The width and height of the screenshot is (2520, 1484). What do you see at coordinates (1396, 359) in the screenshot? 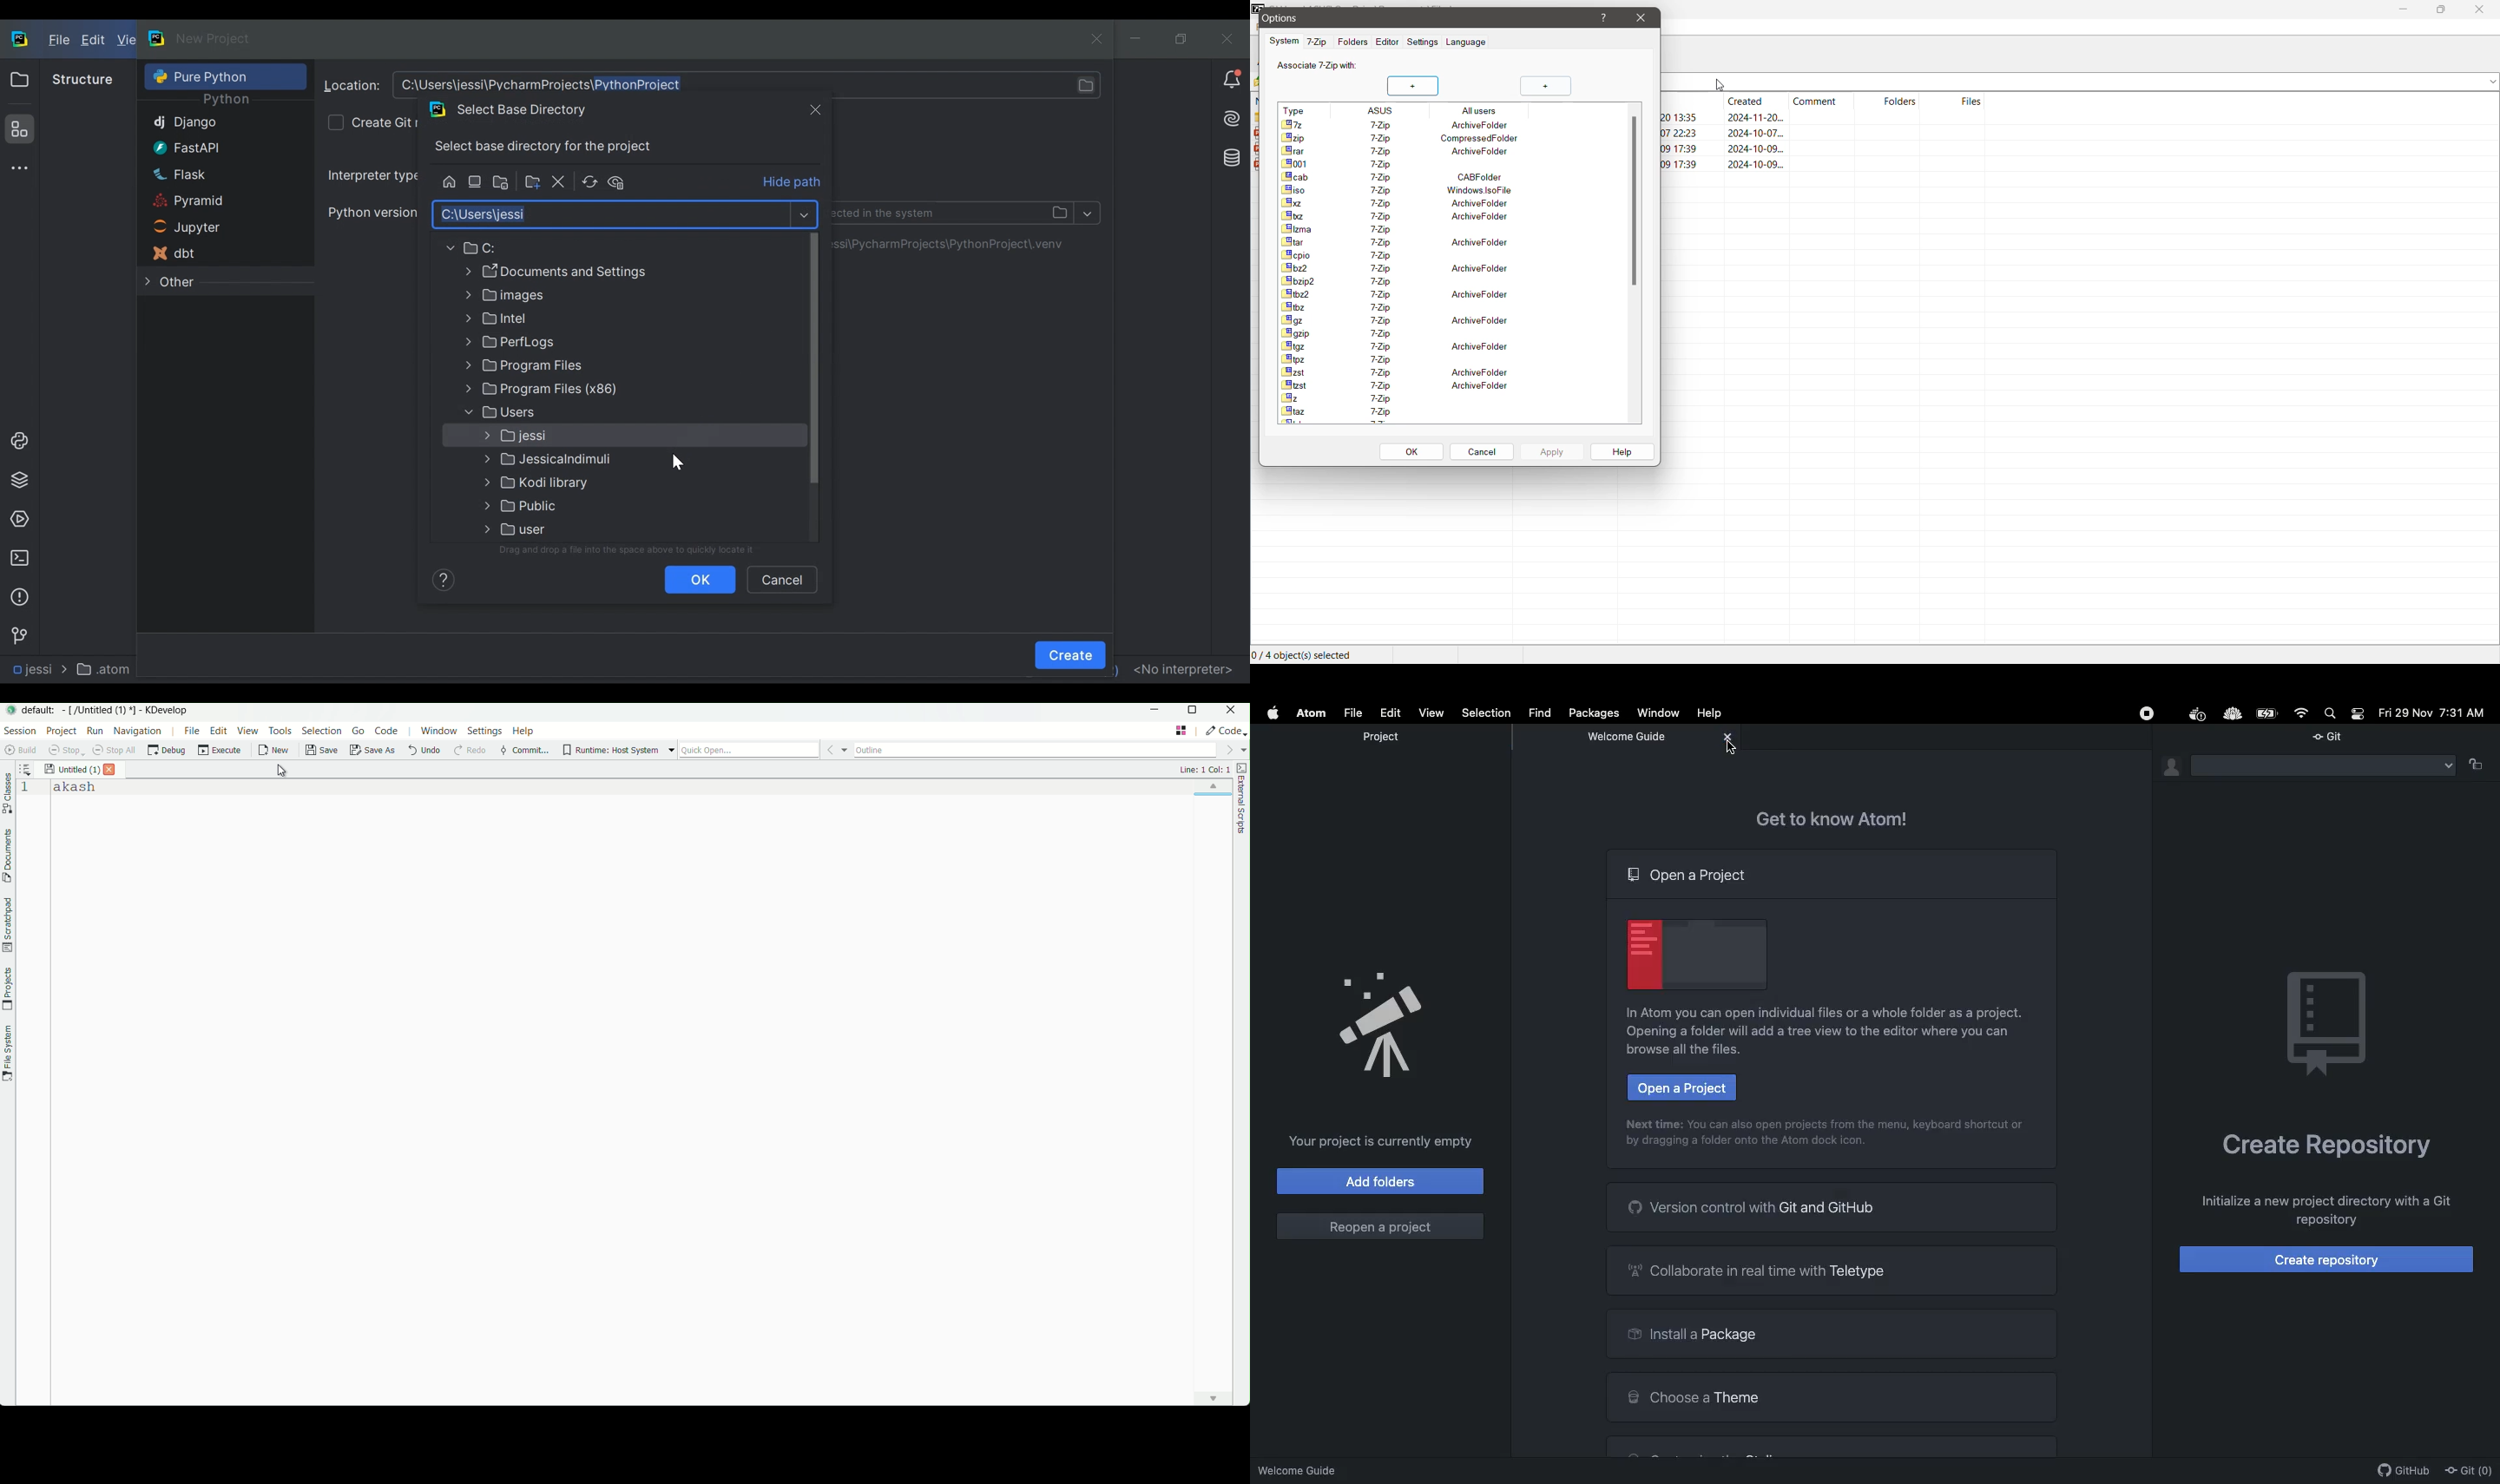
I see `Available system details` at bounding box center [1396, 359].